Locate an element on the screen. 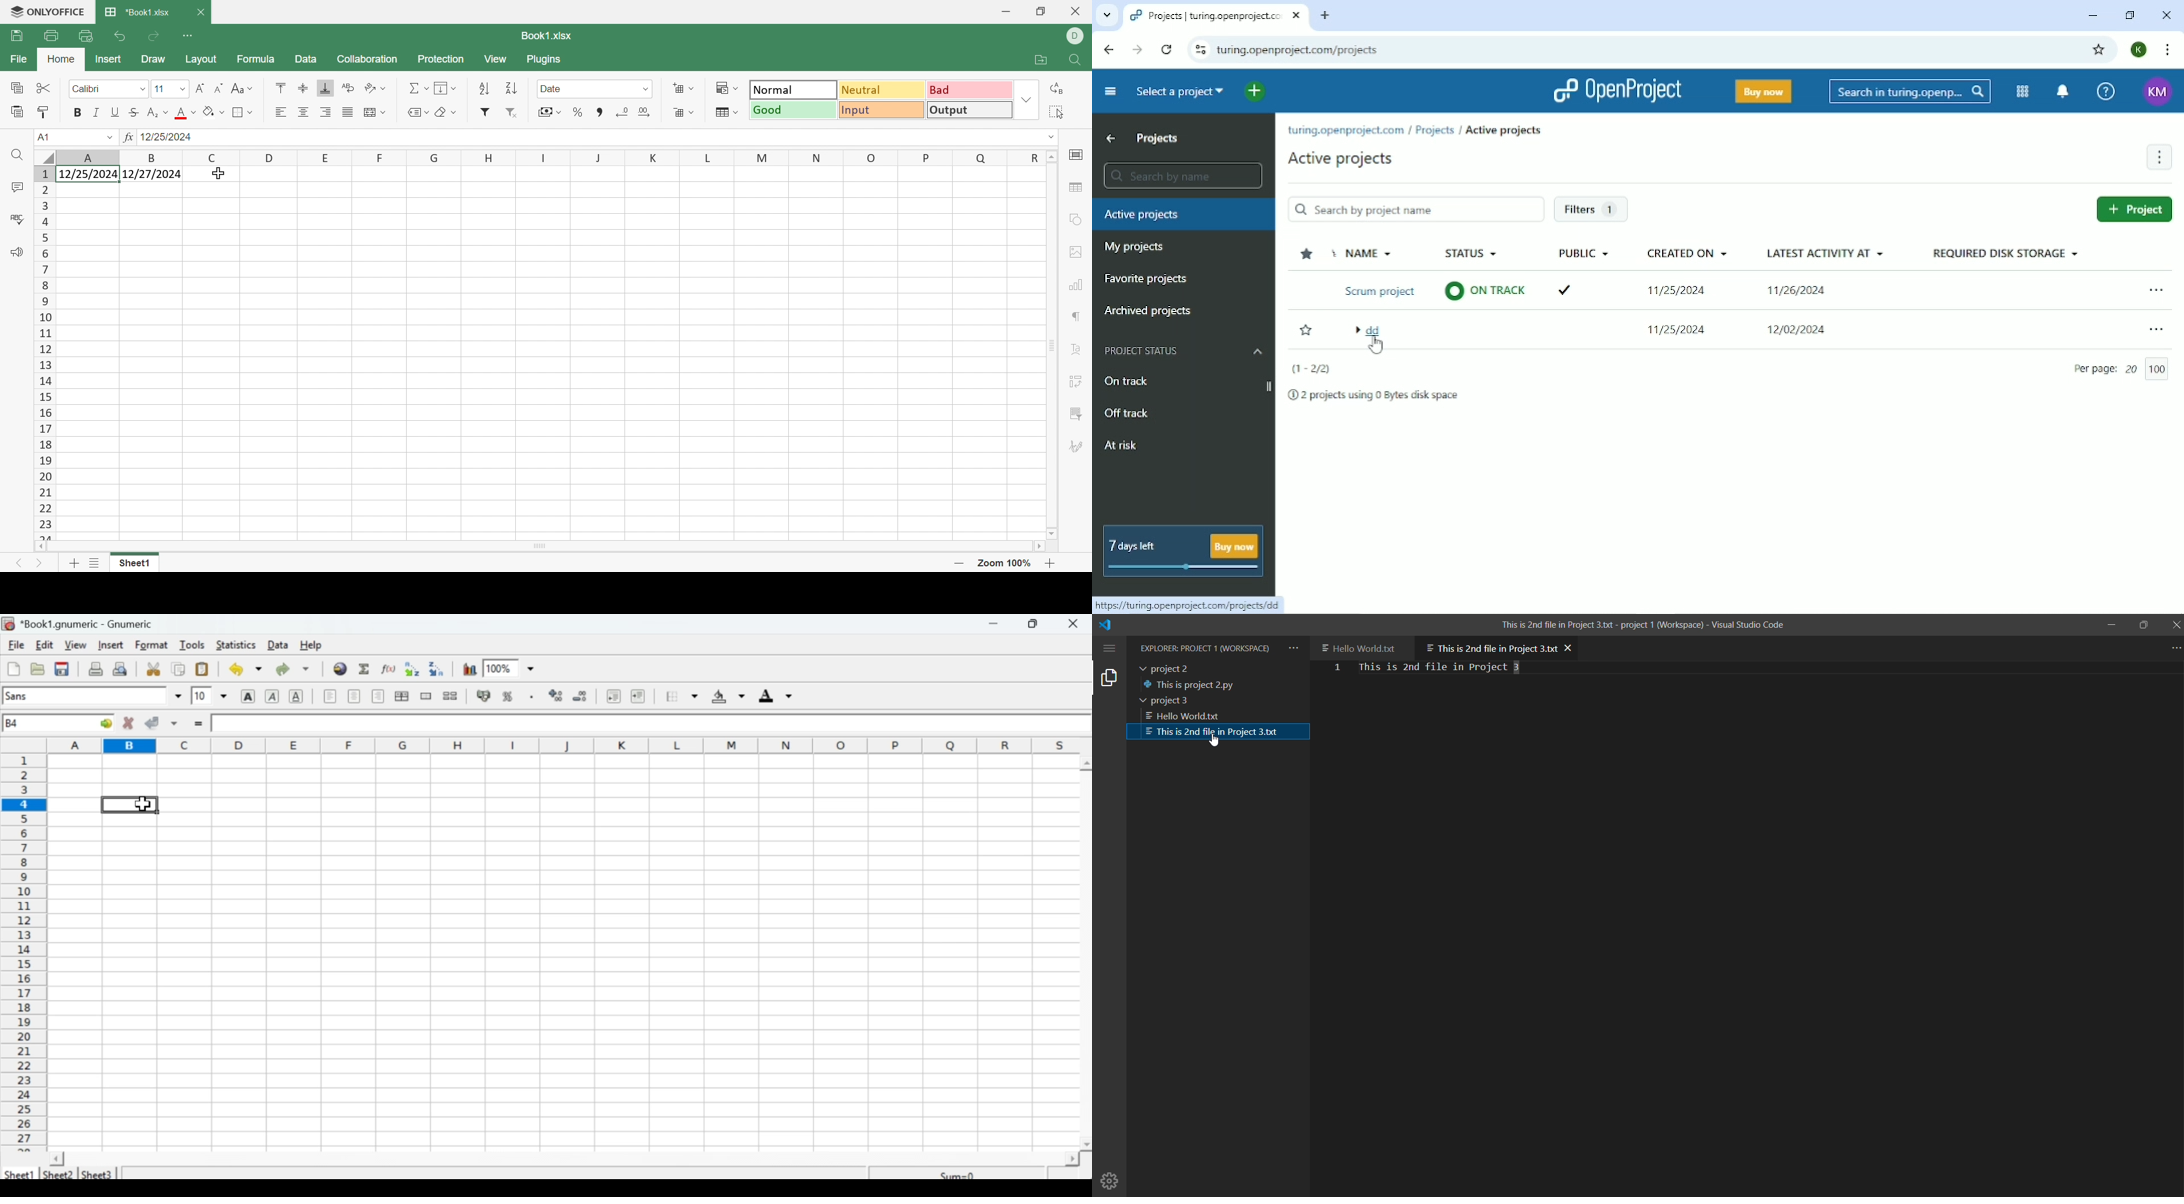 Image resolution: width=2184 pixels, height=1204 pixels. Customize Quick Access Toolbar is located at coordinates (189, 35).